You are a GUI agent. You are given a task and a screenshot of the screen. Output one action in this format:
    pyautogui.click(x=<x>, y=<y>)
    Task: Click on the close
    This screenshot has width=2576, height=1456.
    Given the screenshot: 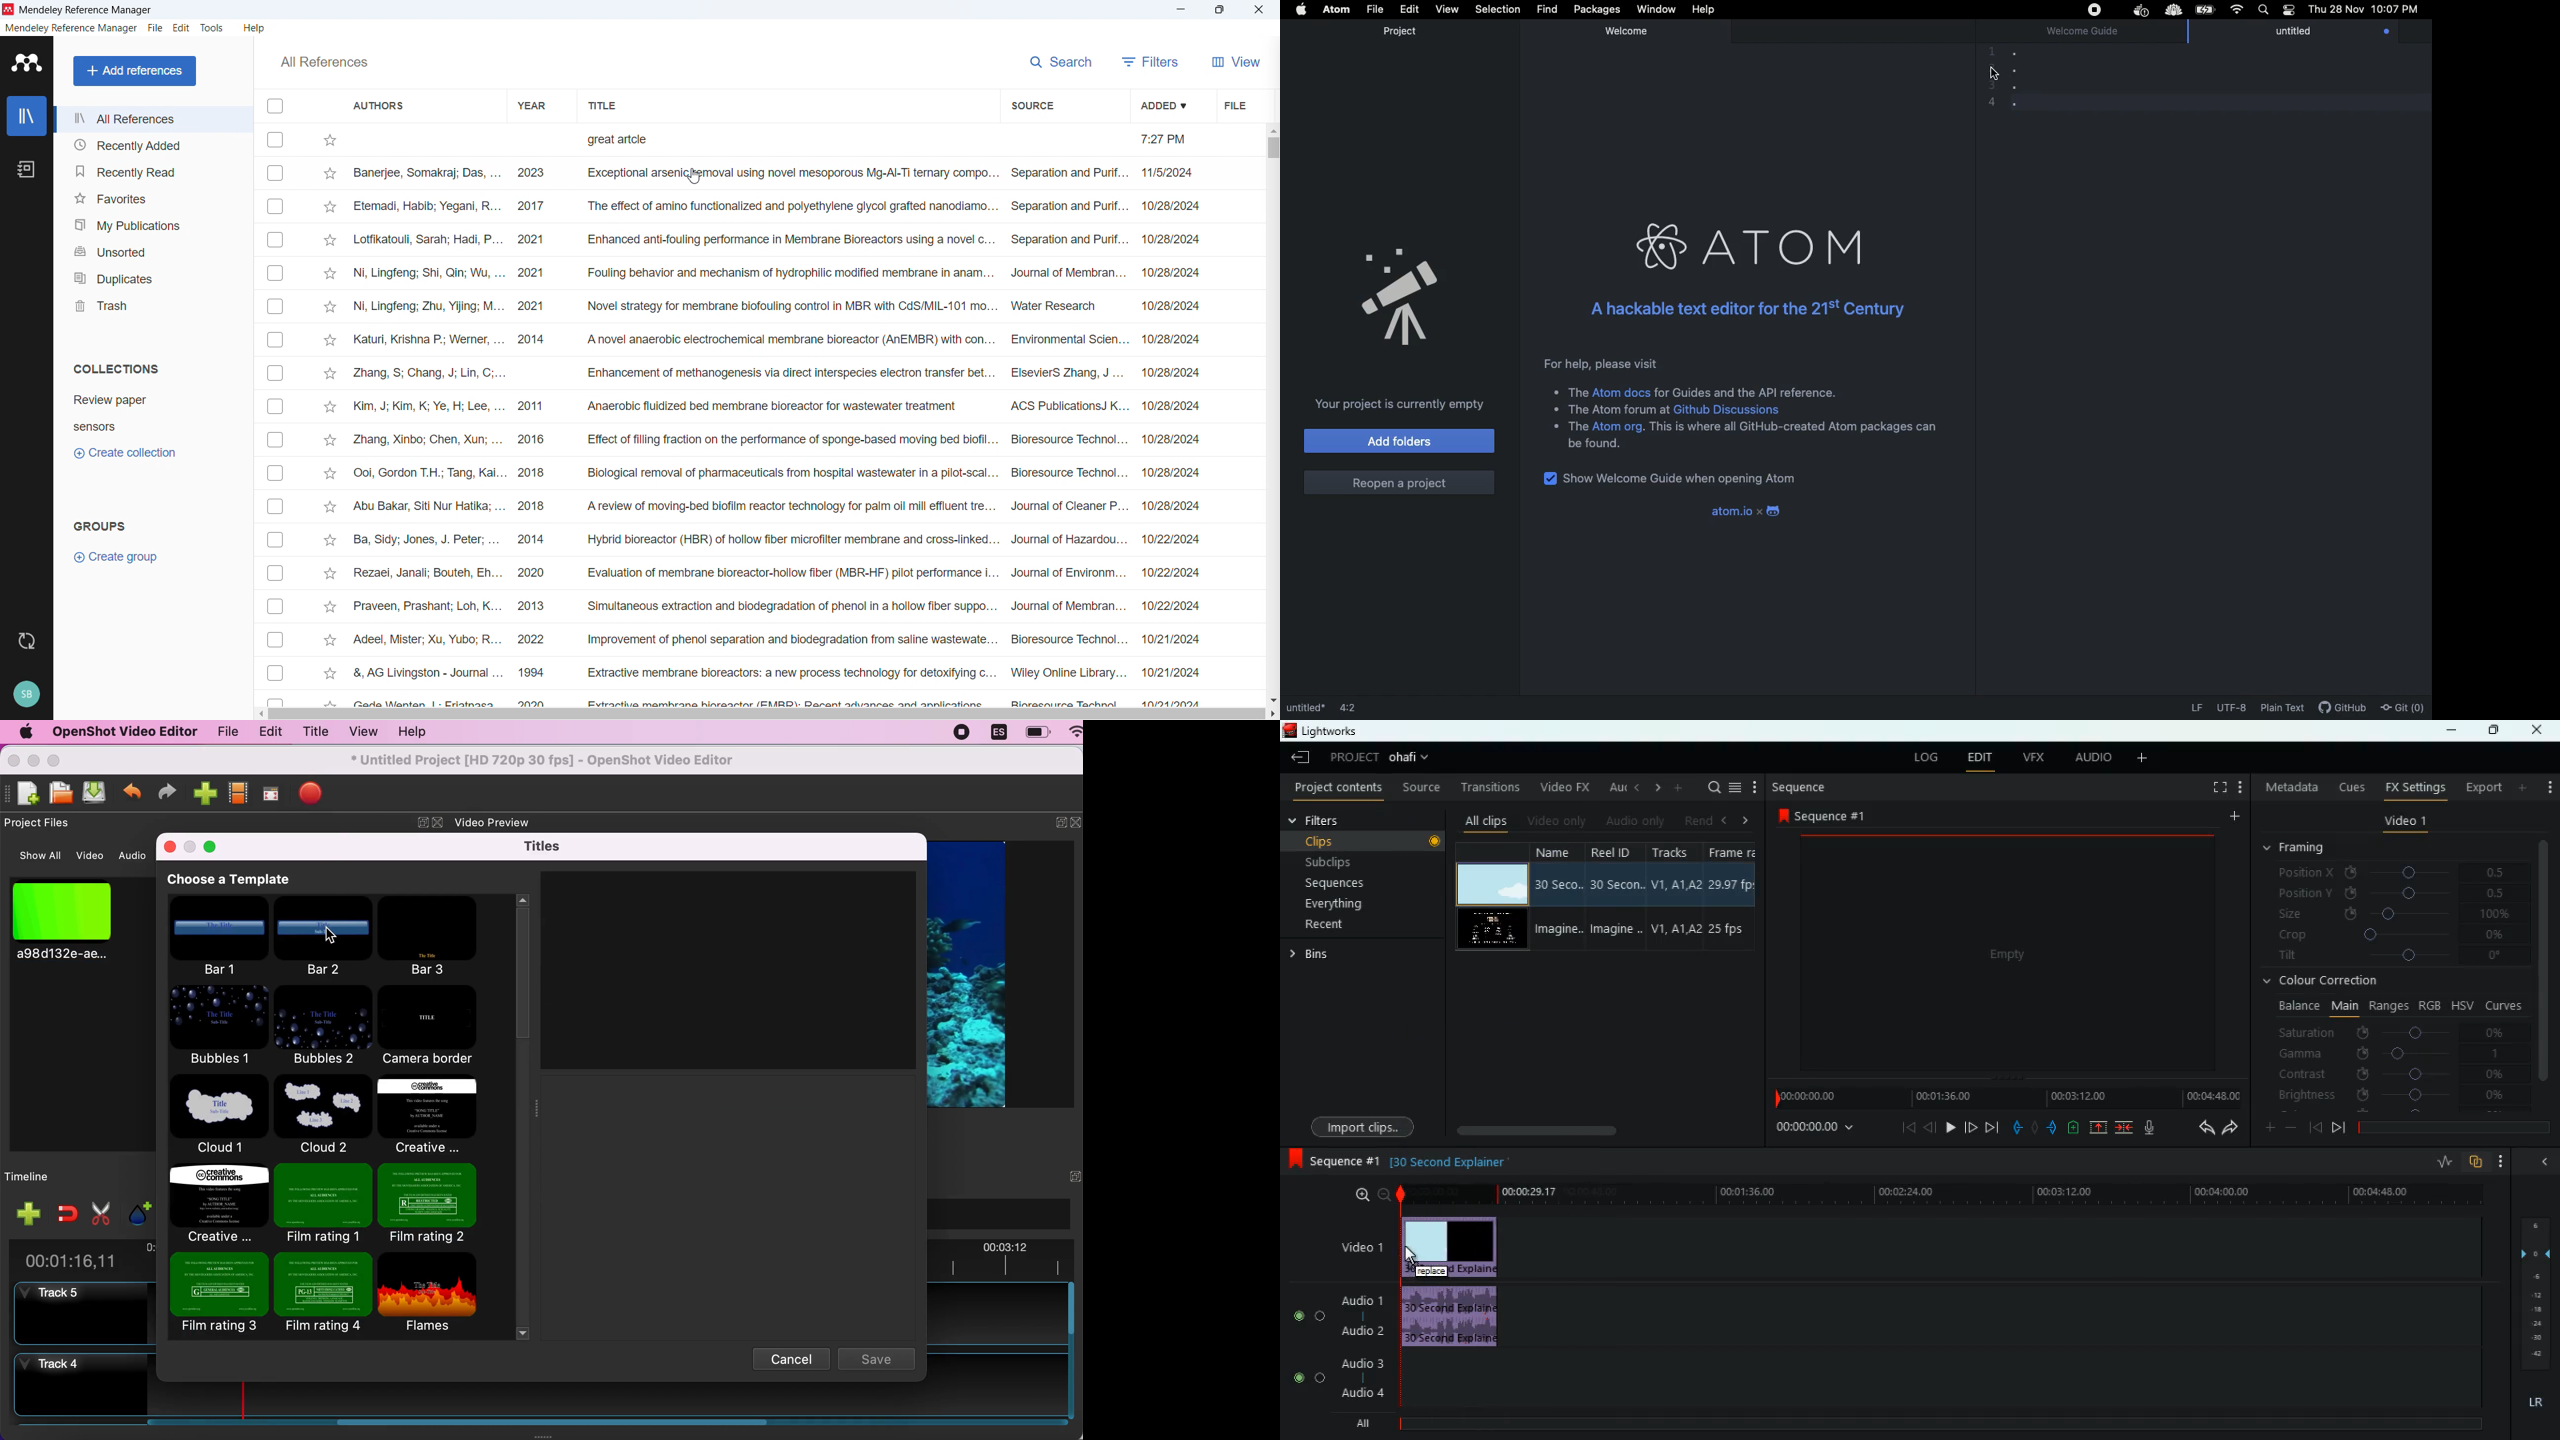 What is the action you would take?
    pyautogui.click(x=438, y=823)
    